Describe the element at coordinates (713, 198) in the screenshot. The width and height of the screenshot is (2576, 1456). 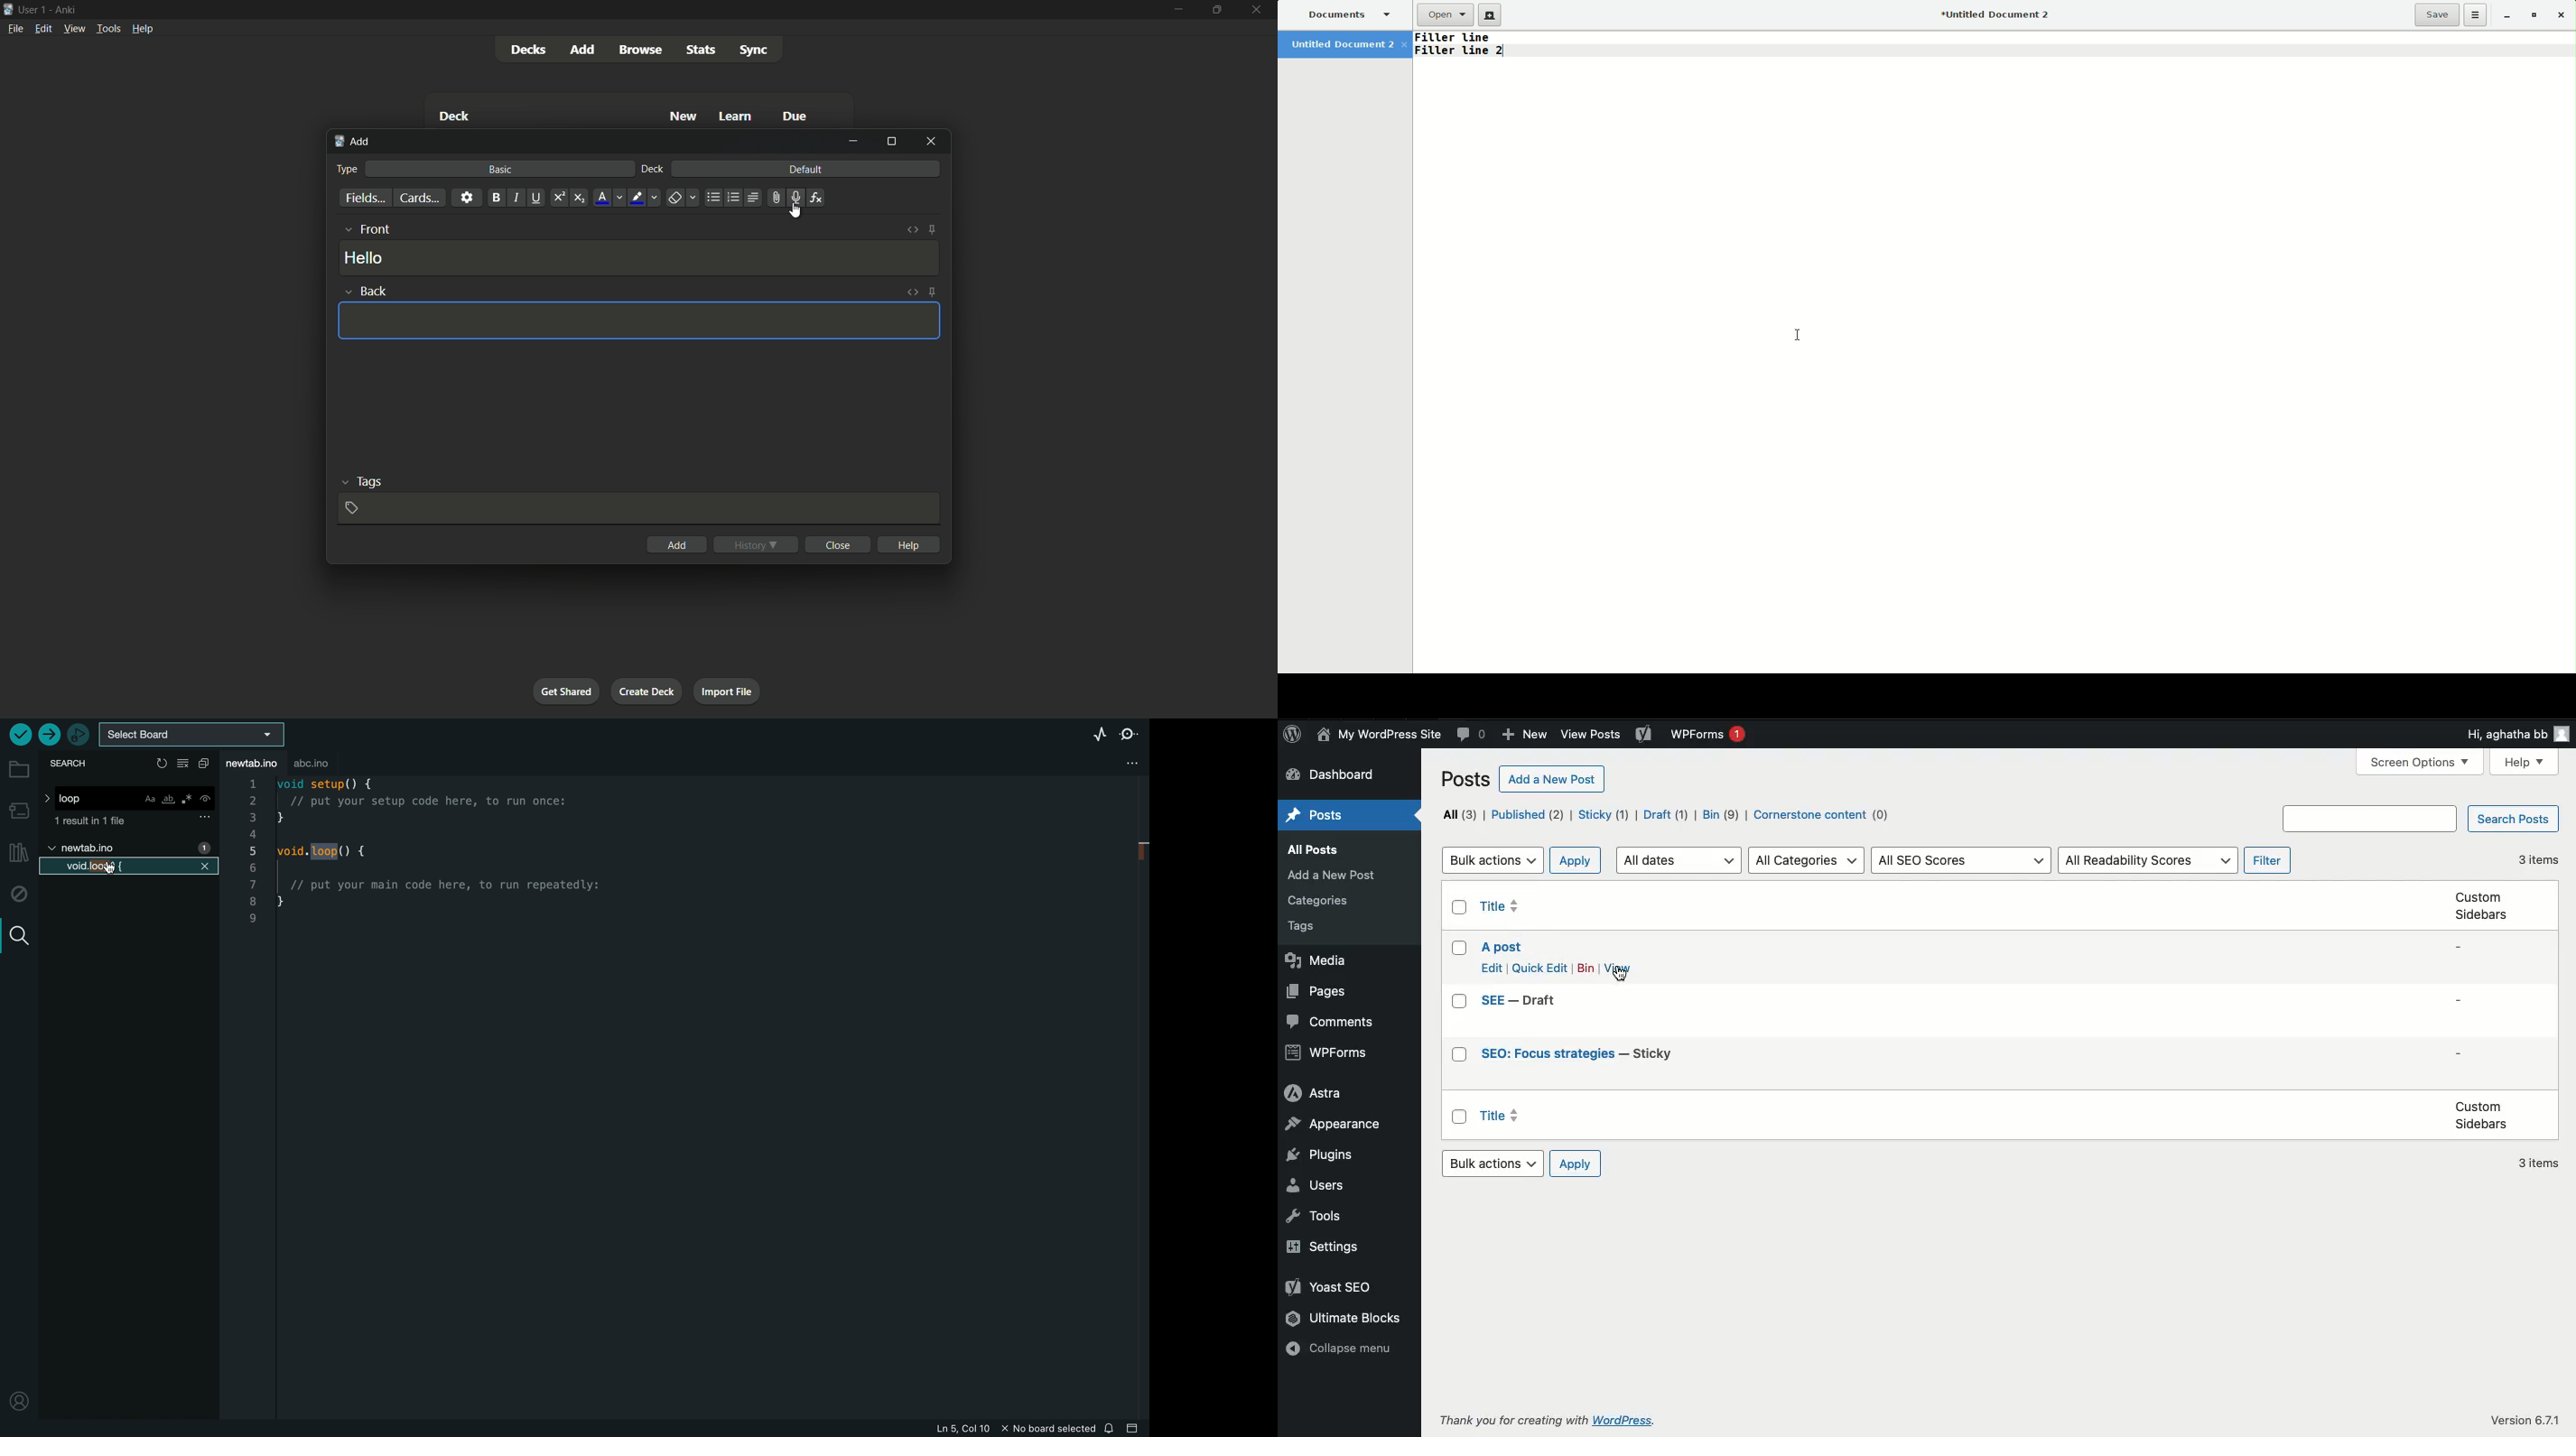
I see `unordered list` at that location.